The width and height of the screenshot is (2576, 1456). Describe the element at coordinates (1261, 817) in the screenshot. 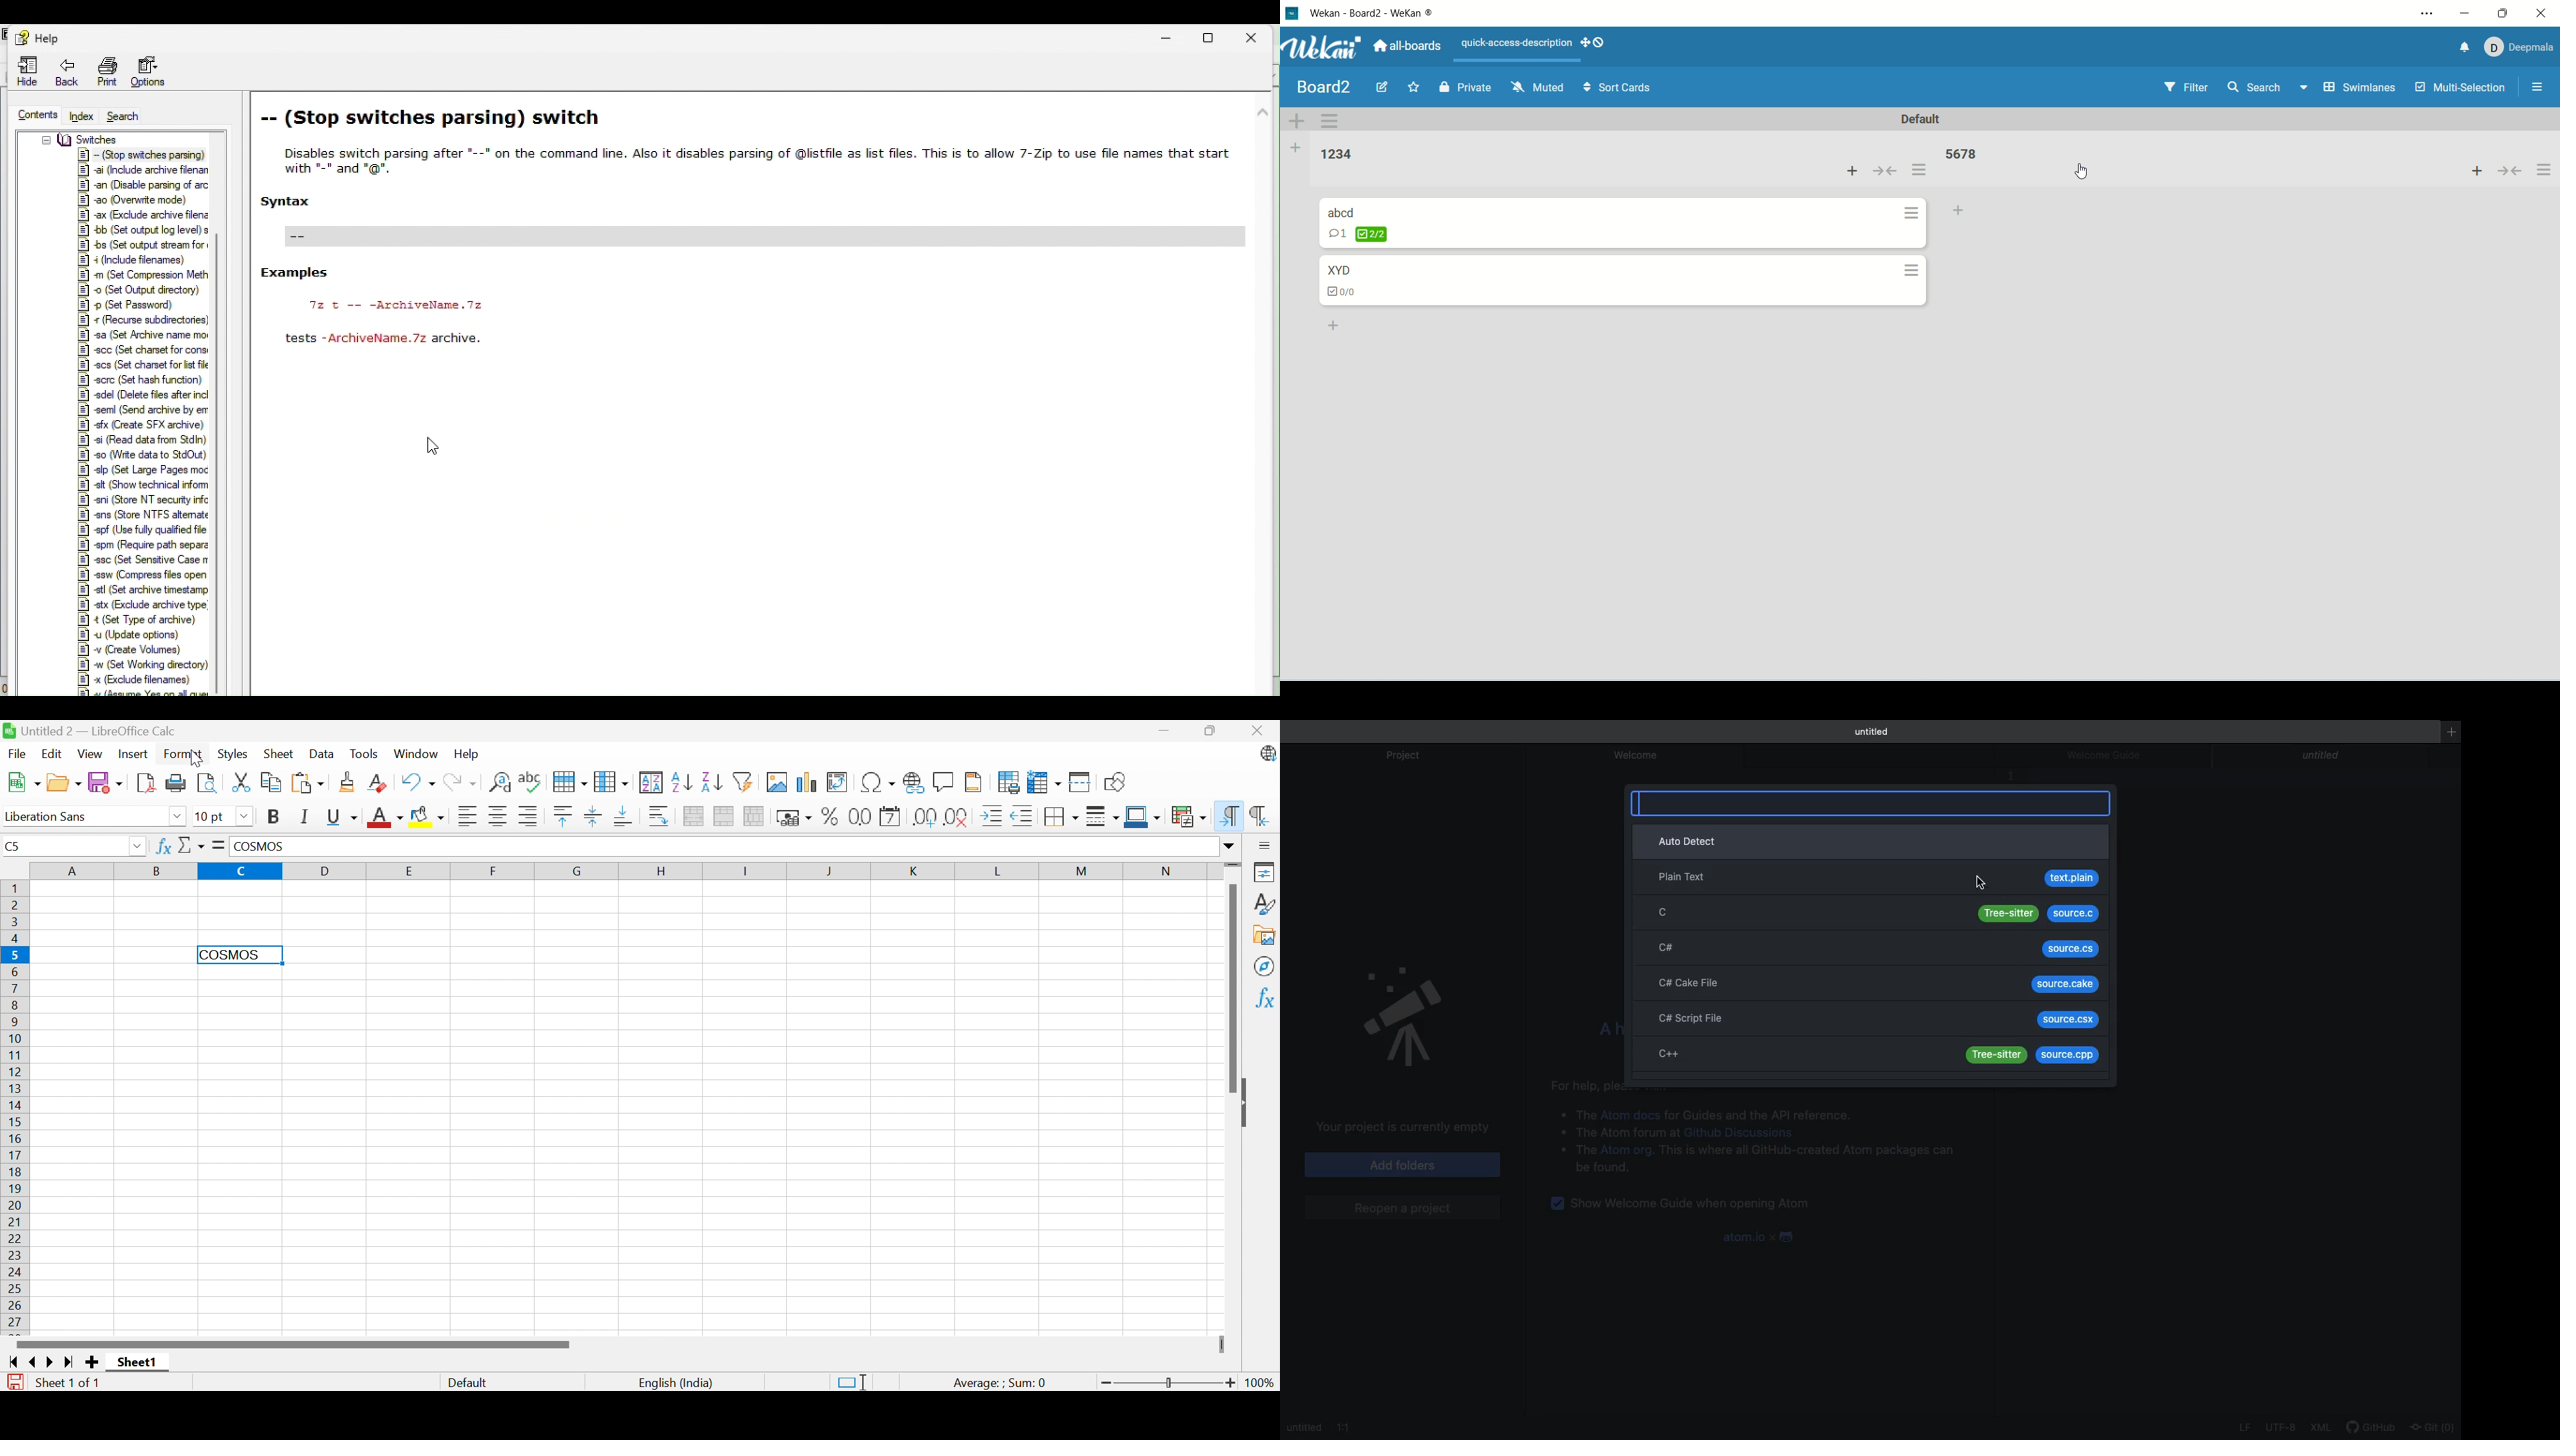

I see `Right-To-Left` at that location.